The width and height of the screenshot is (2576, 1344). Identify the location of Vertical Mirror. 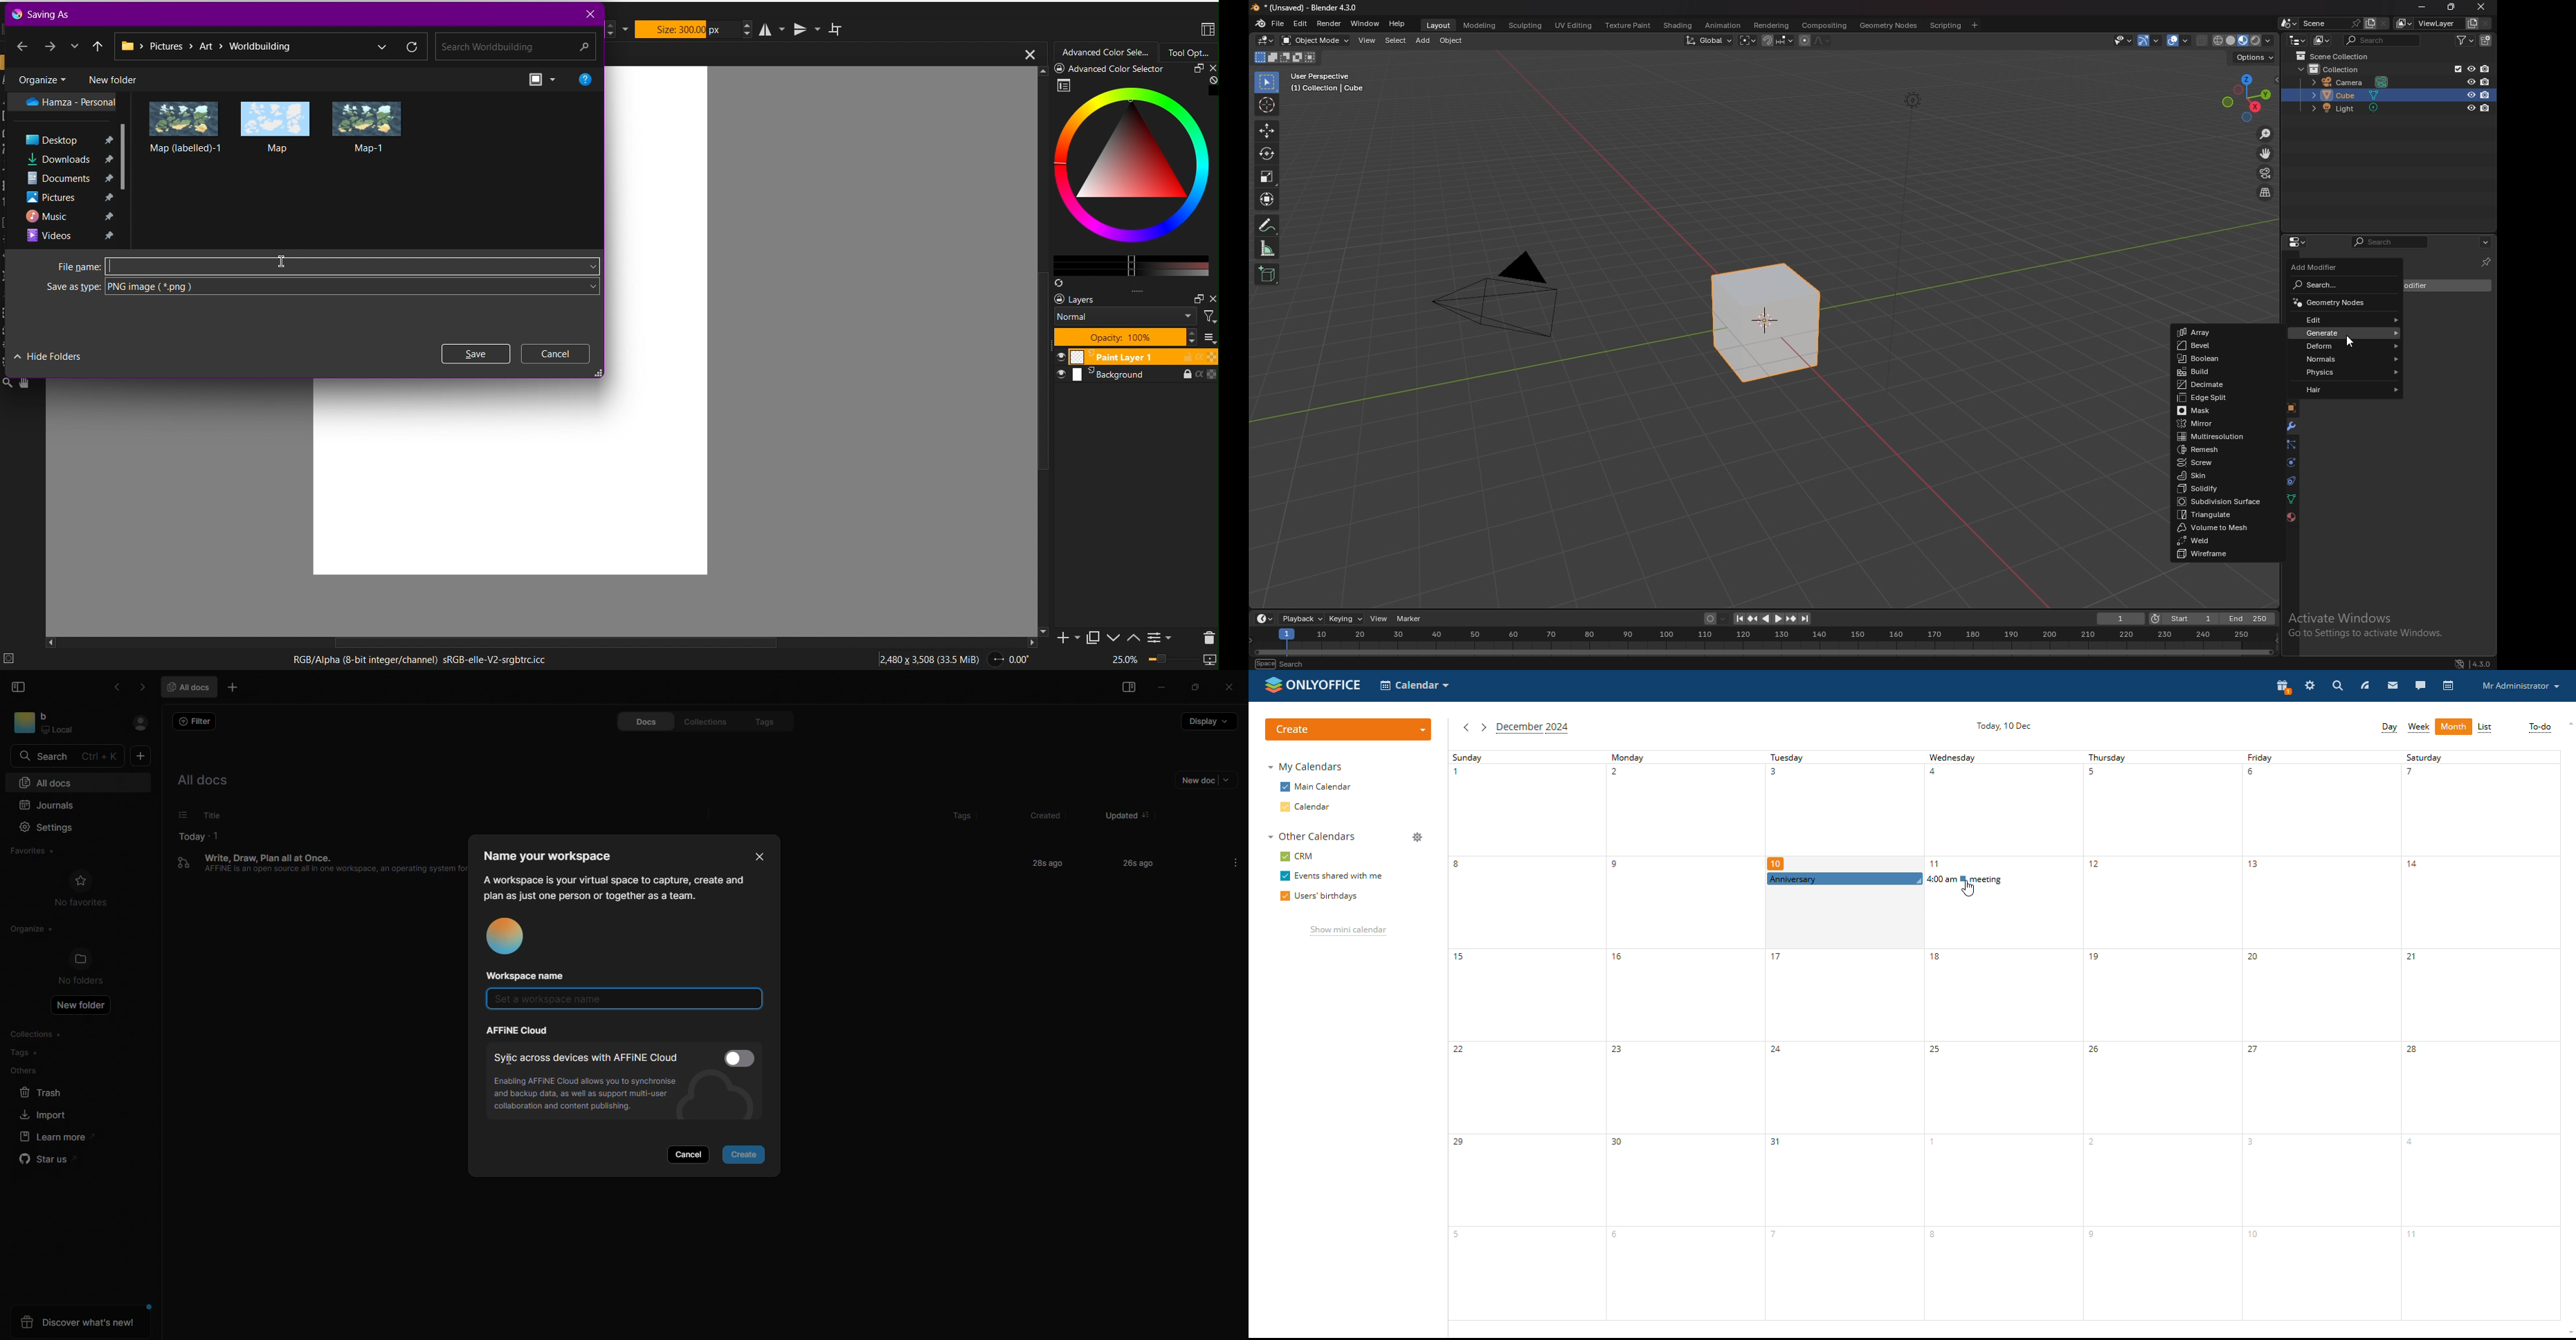
(806, 28).